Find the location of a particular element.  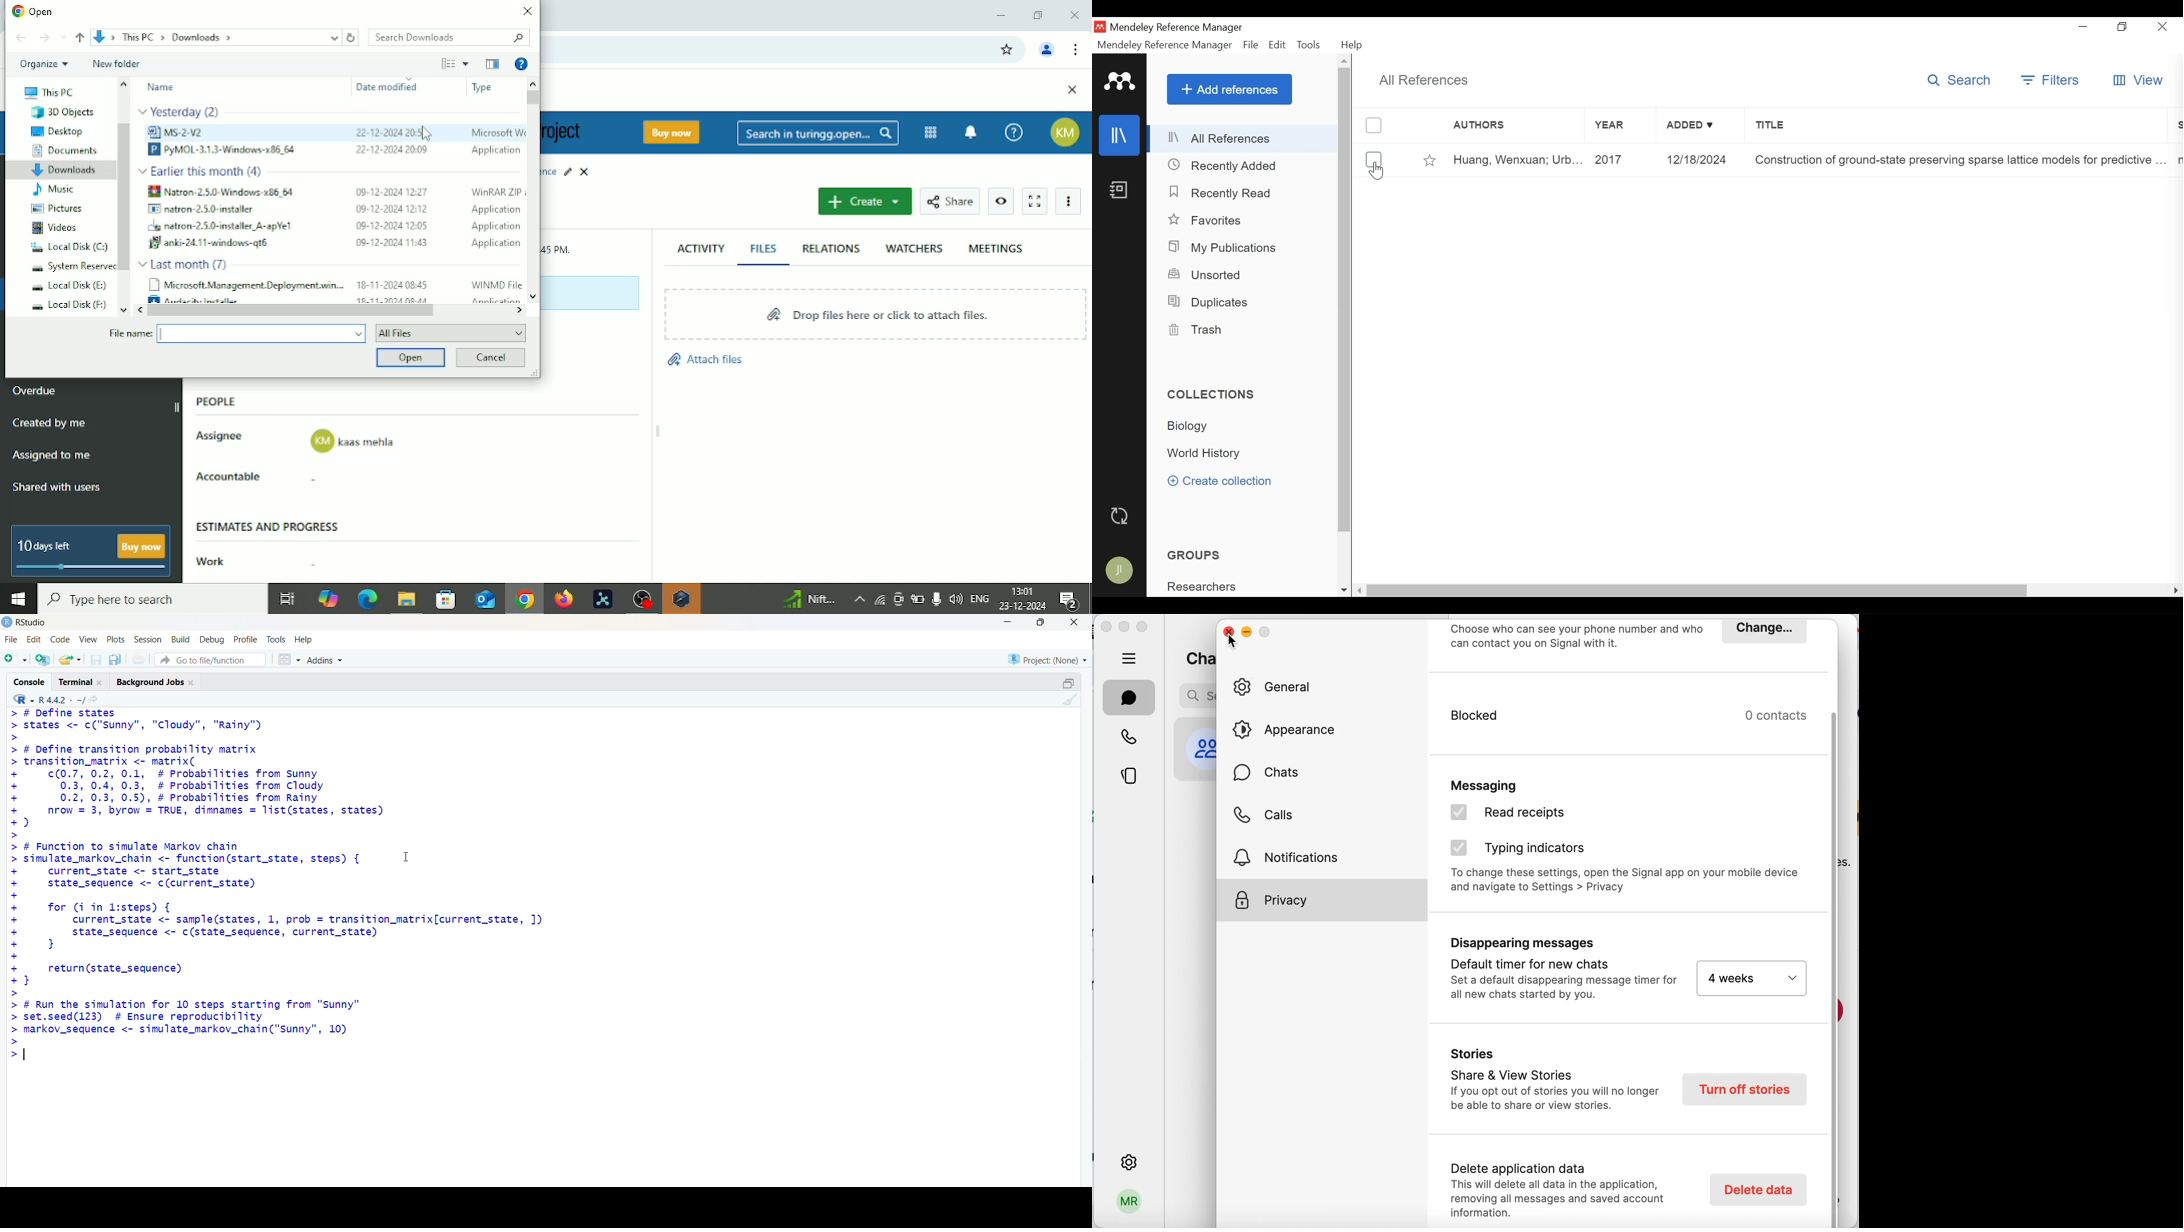

save all open document is located at coordinates (114, 660).